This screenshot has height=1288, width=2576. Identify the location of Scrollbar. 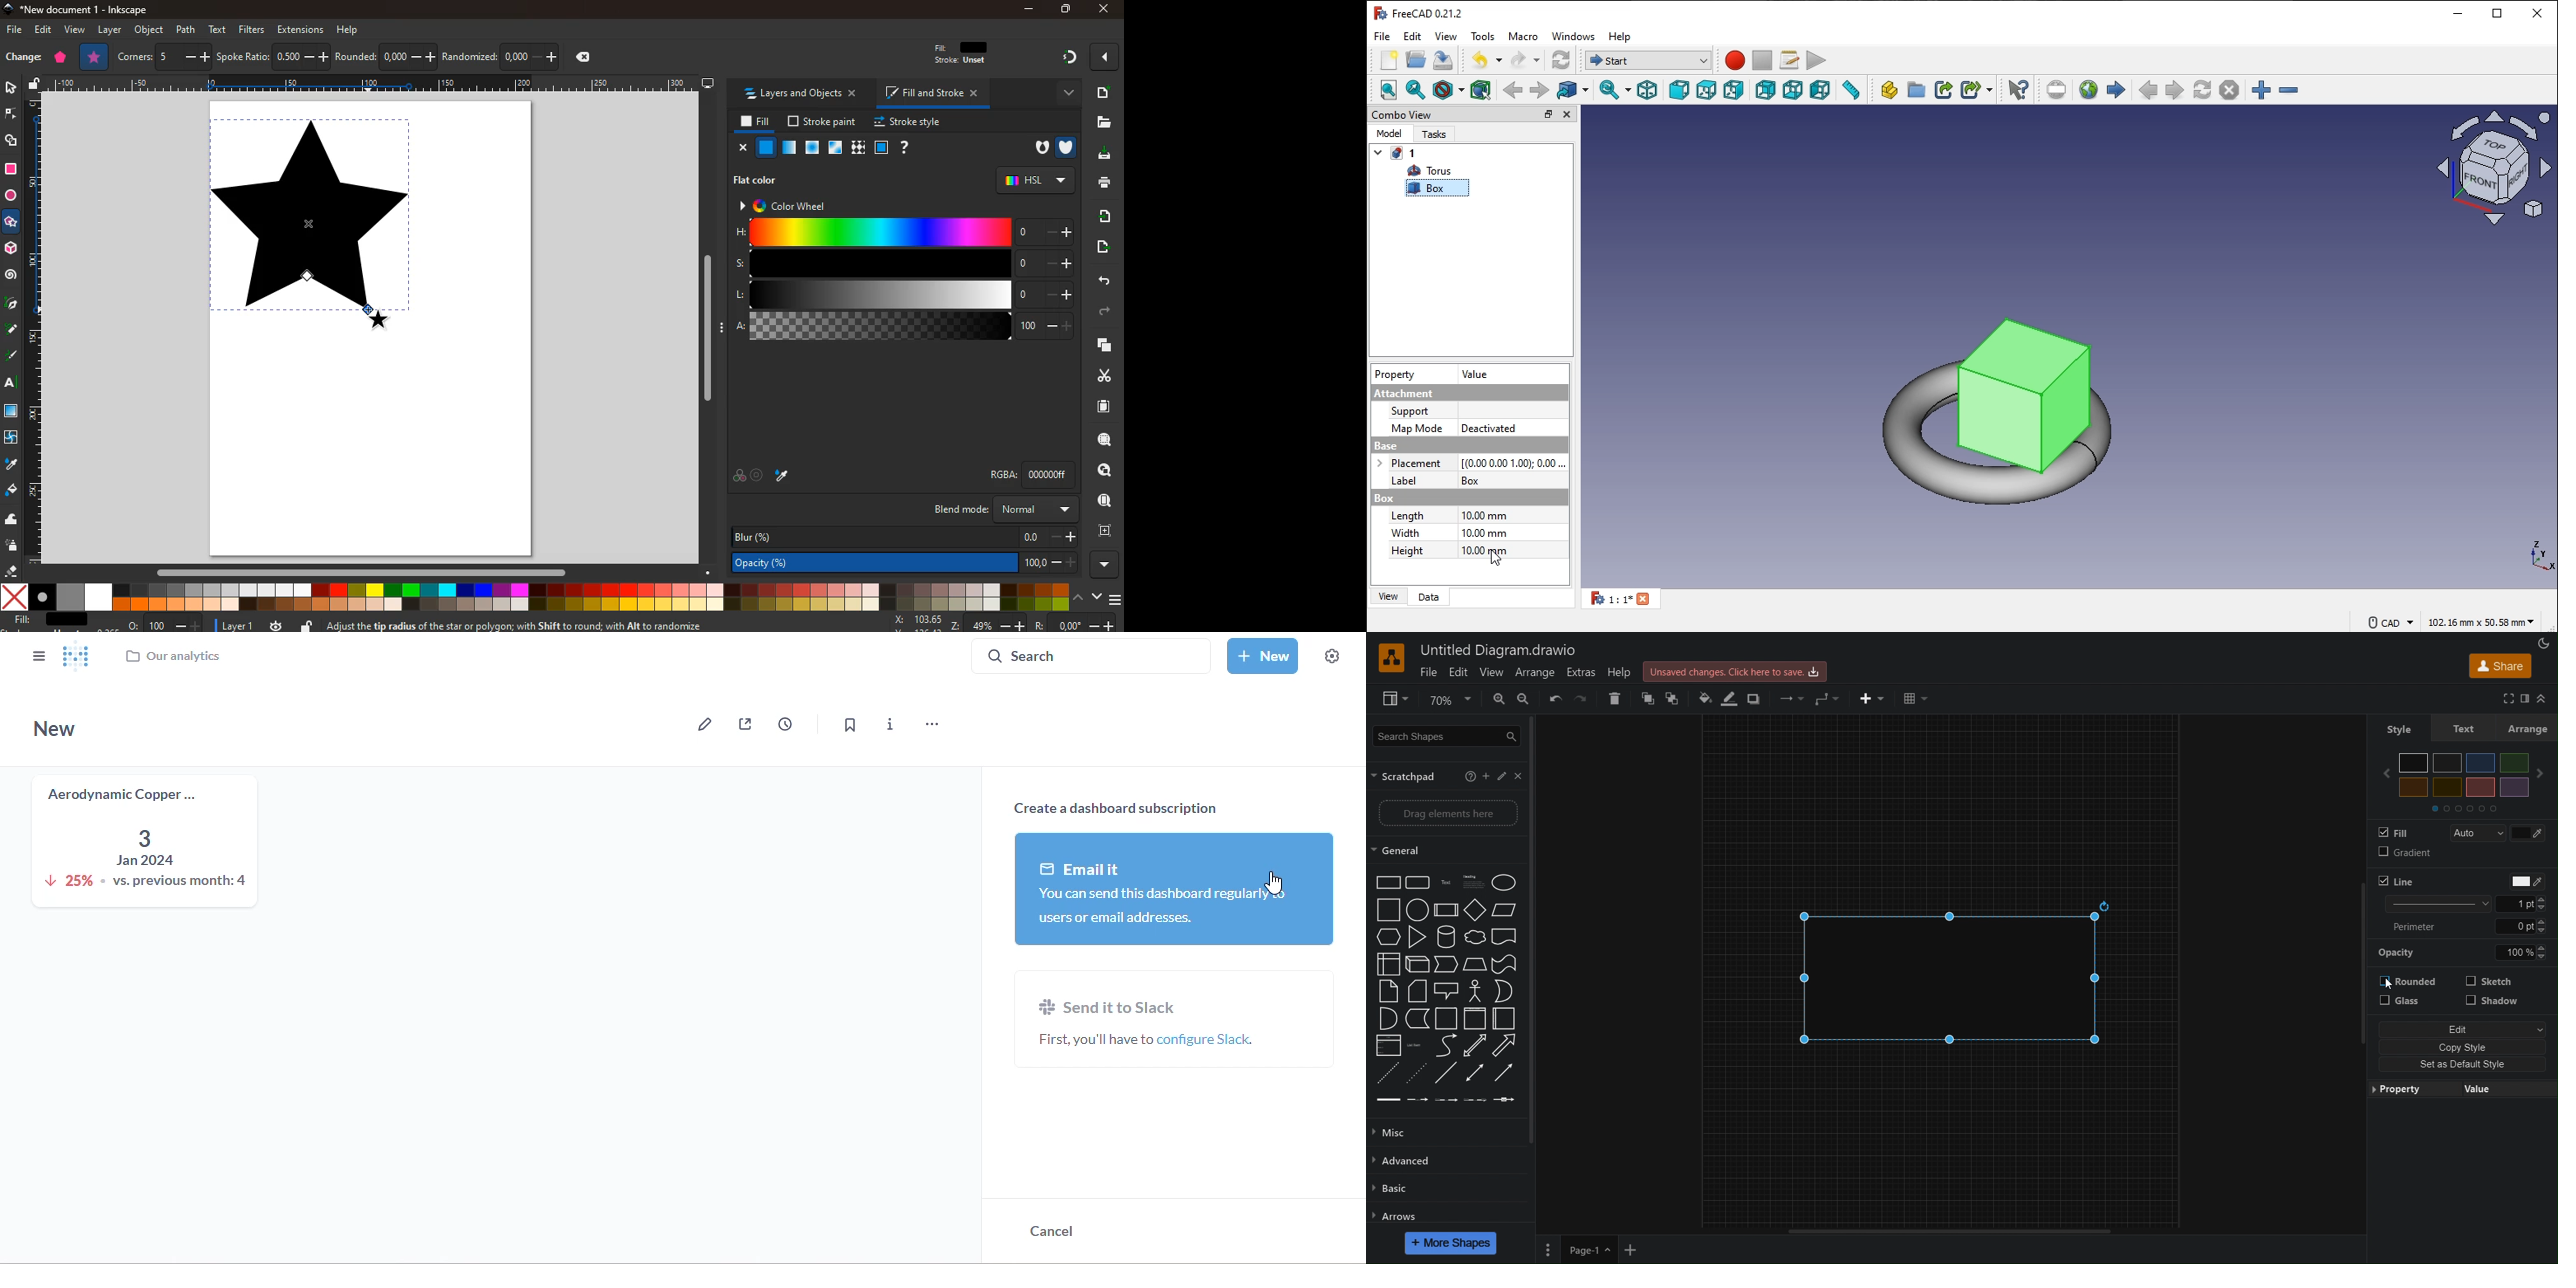
(1538, 935).